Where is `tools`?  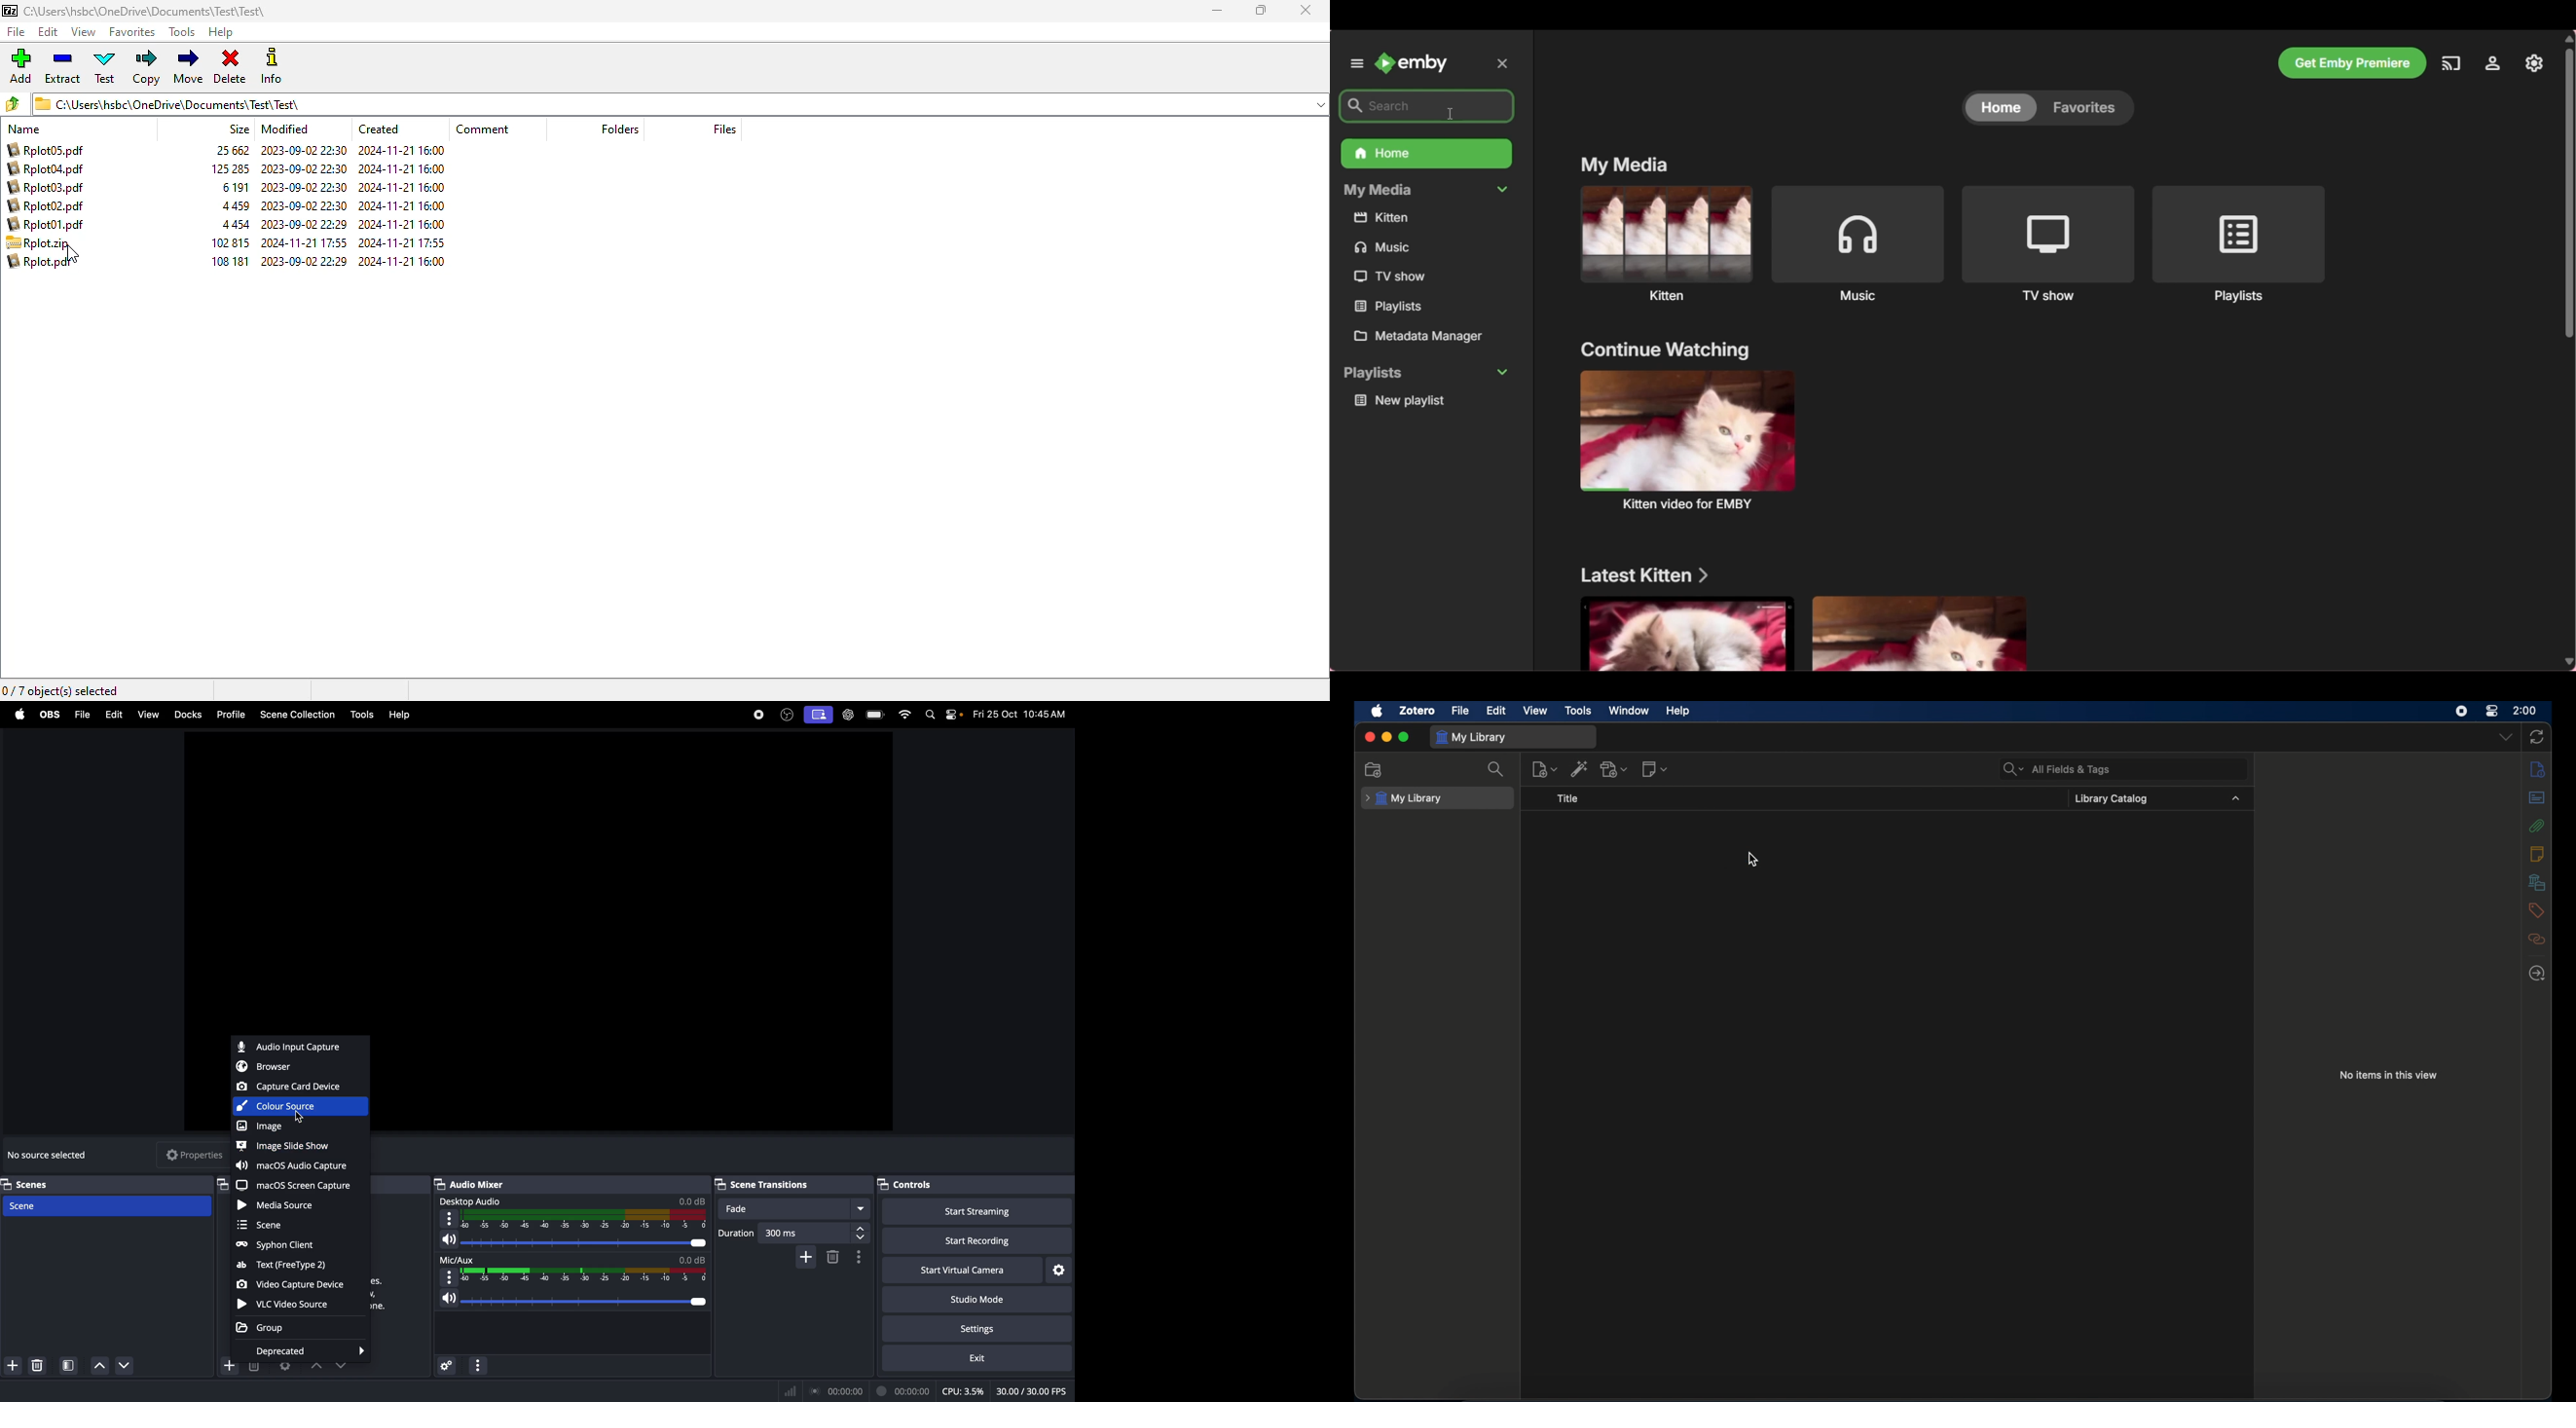
tools is located at coordinates (1578, 710).